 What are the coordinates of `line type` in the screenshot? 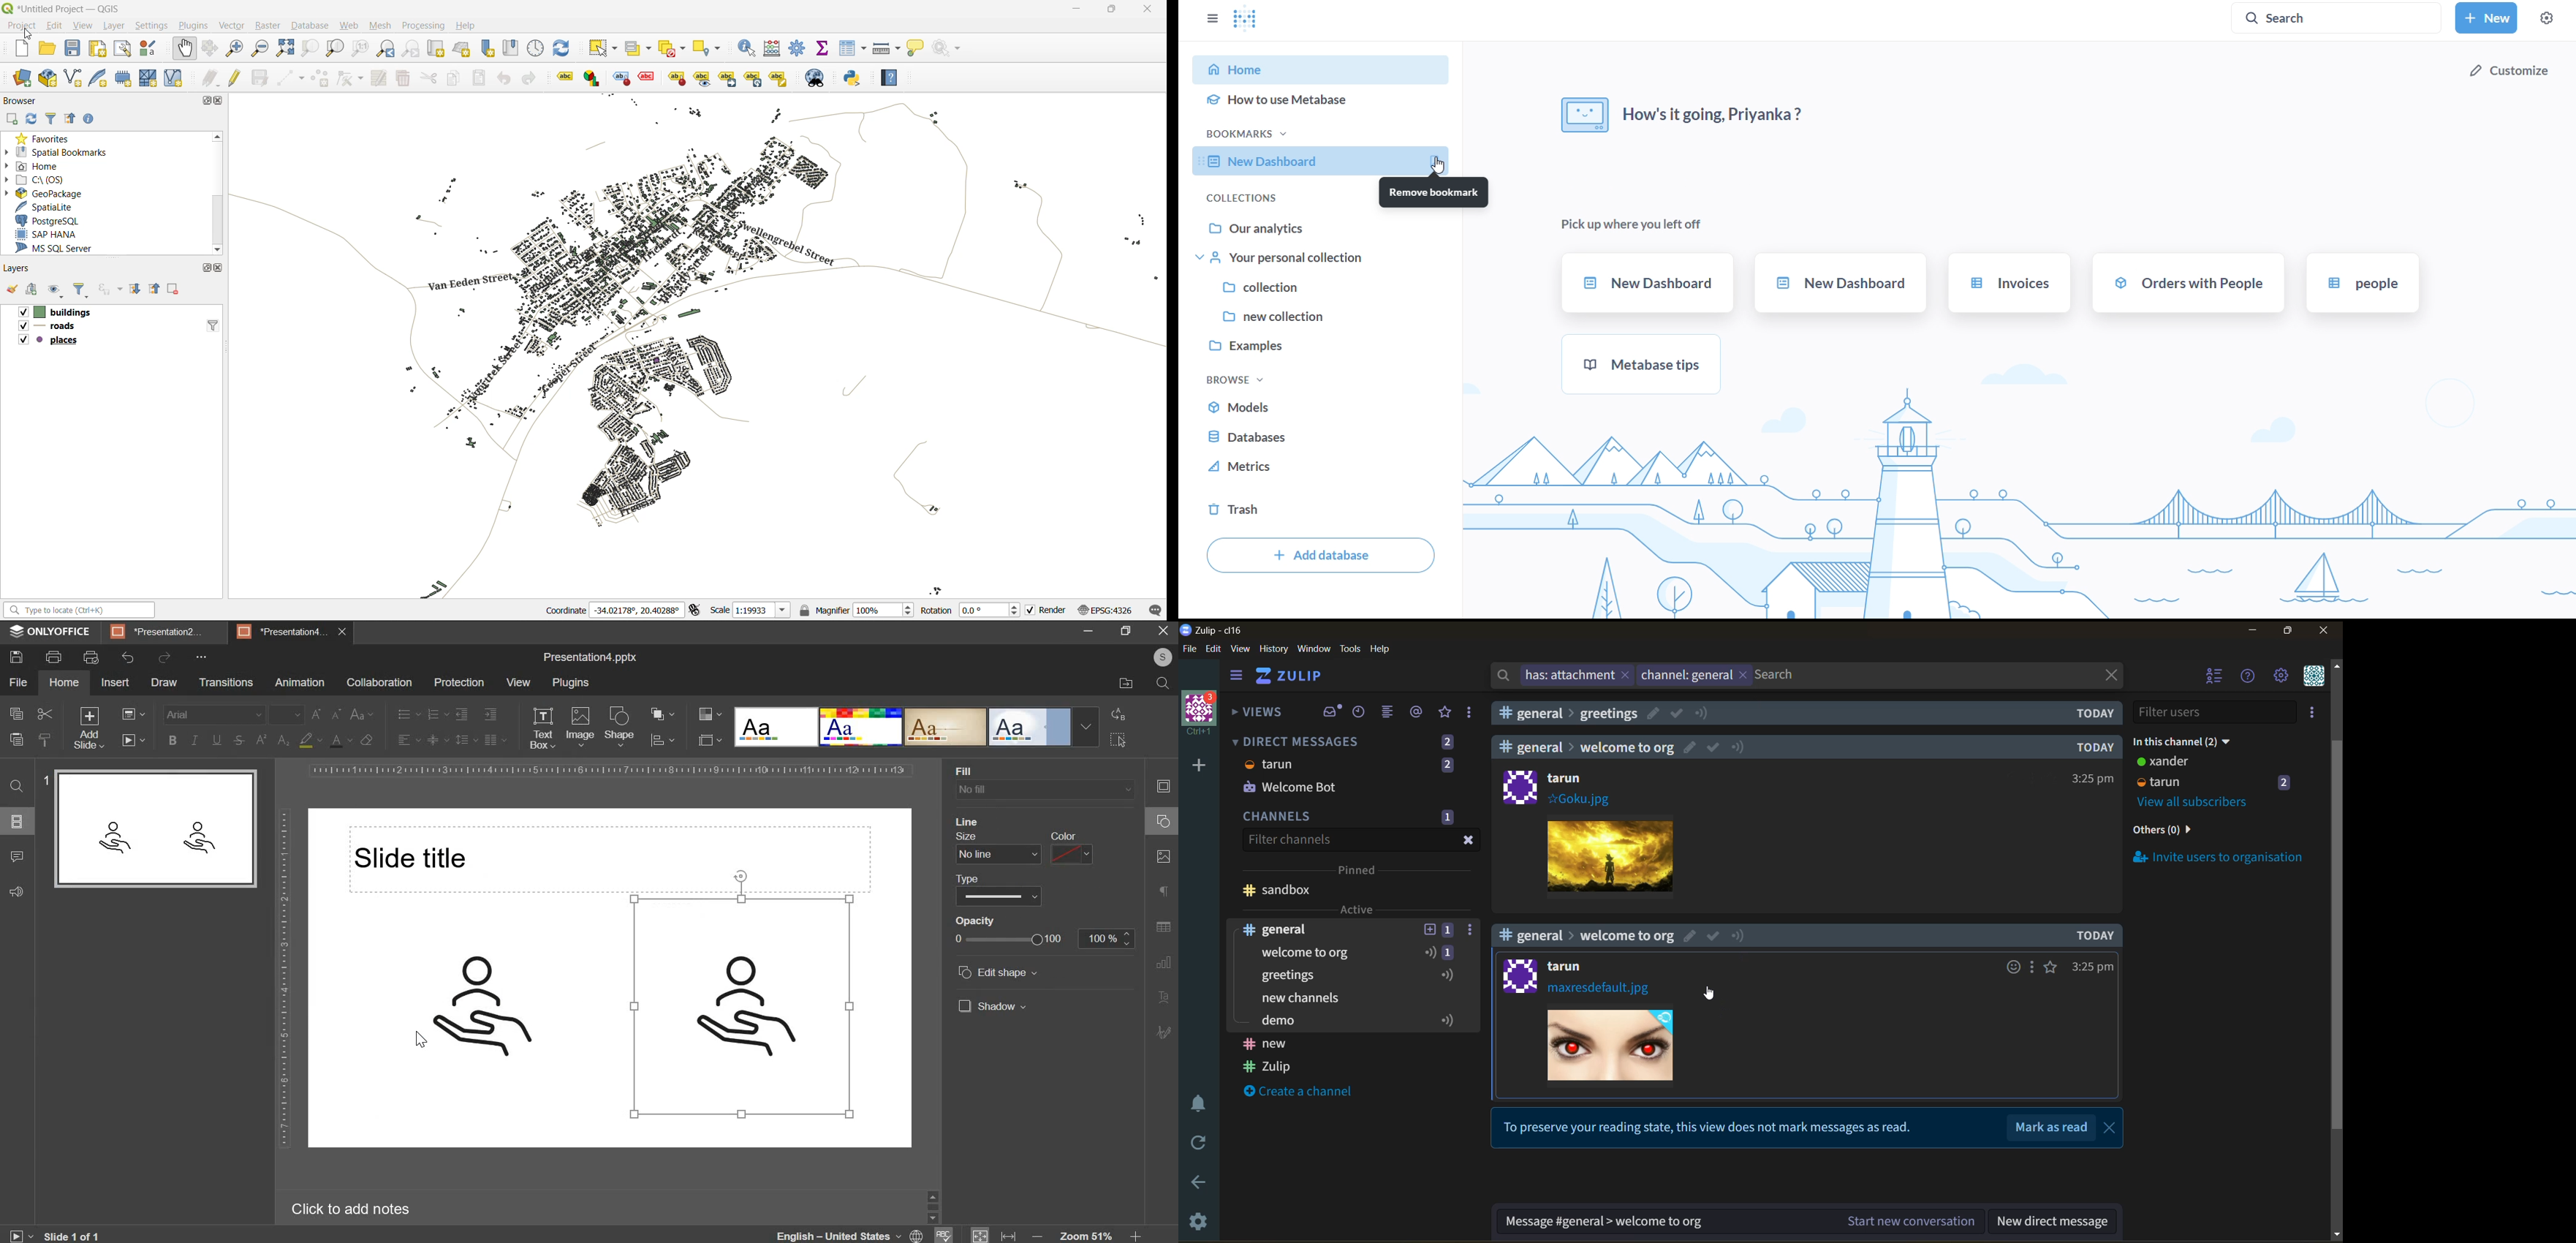 It's located at (999, 895).